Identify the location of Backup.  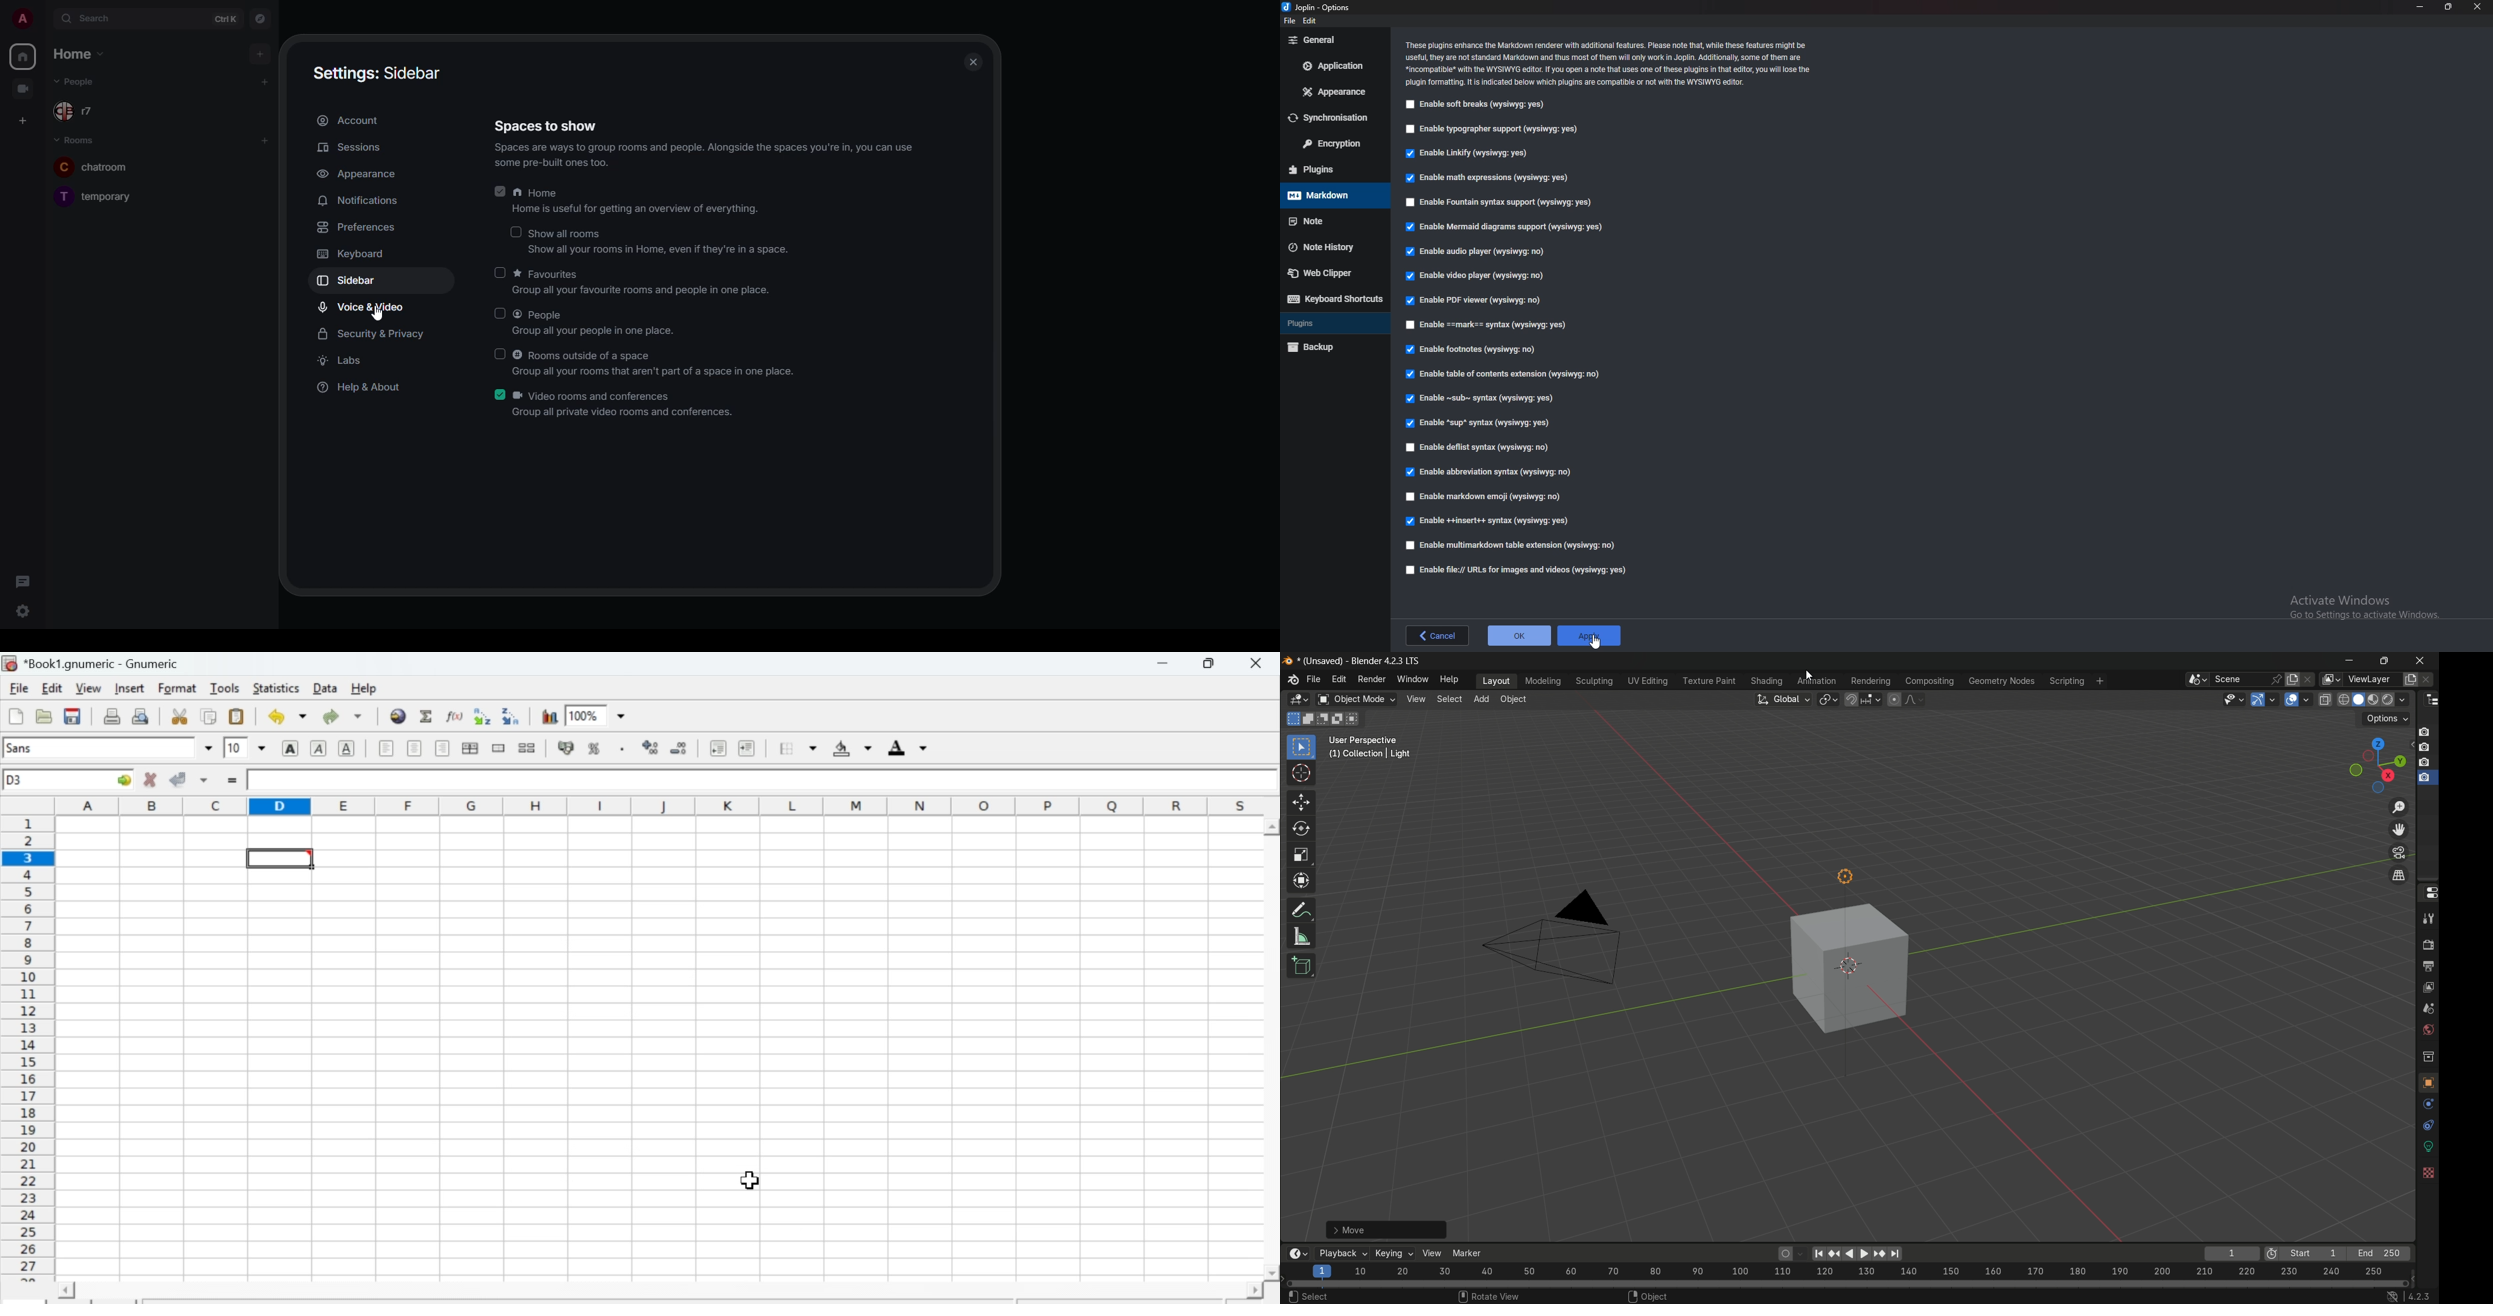
(1331, 347).